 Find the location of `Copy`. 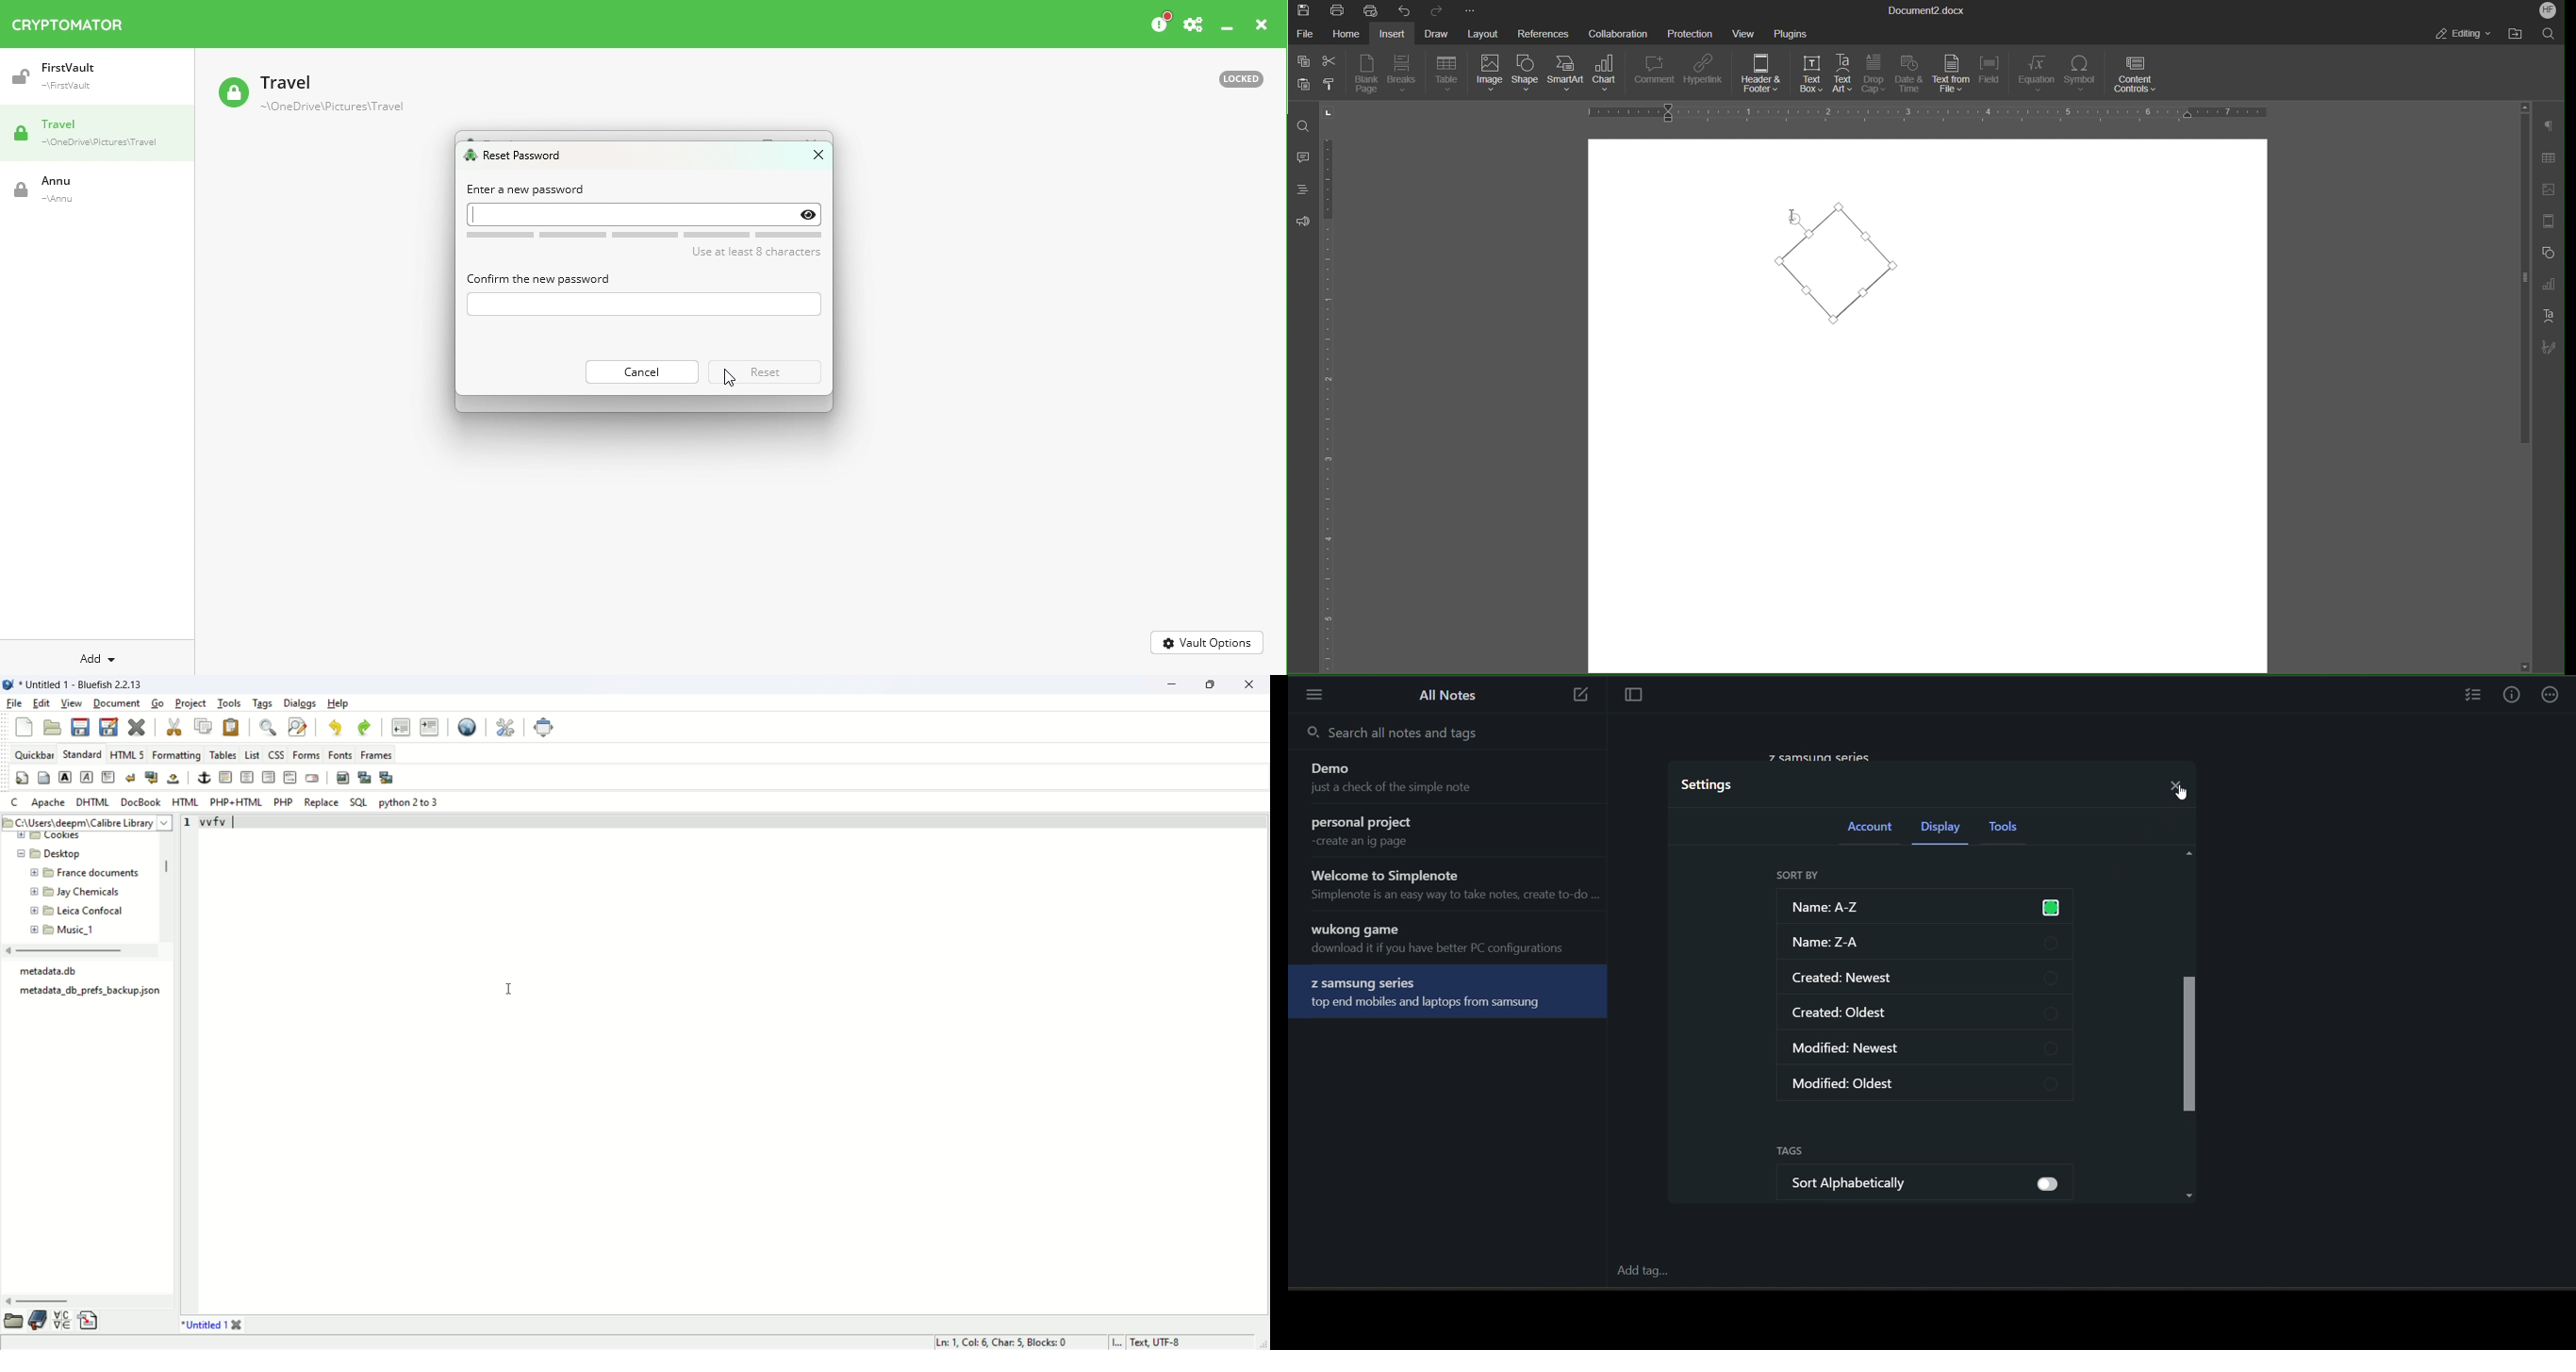

Copy is located at coordinates (1303, 59).